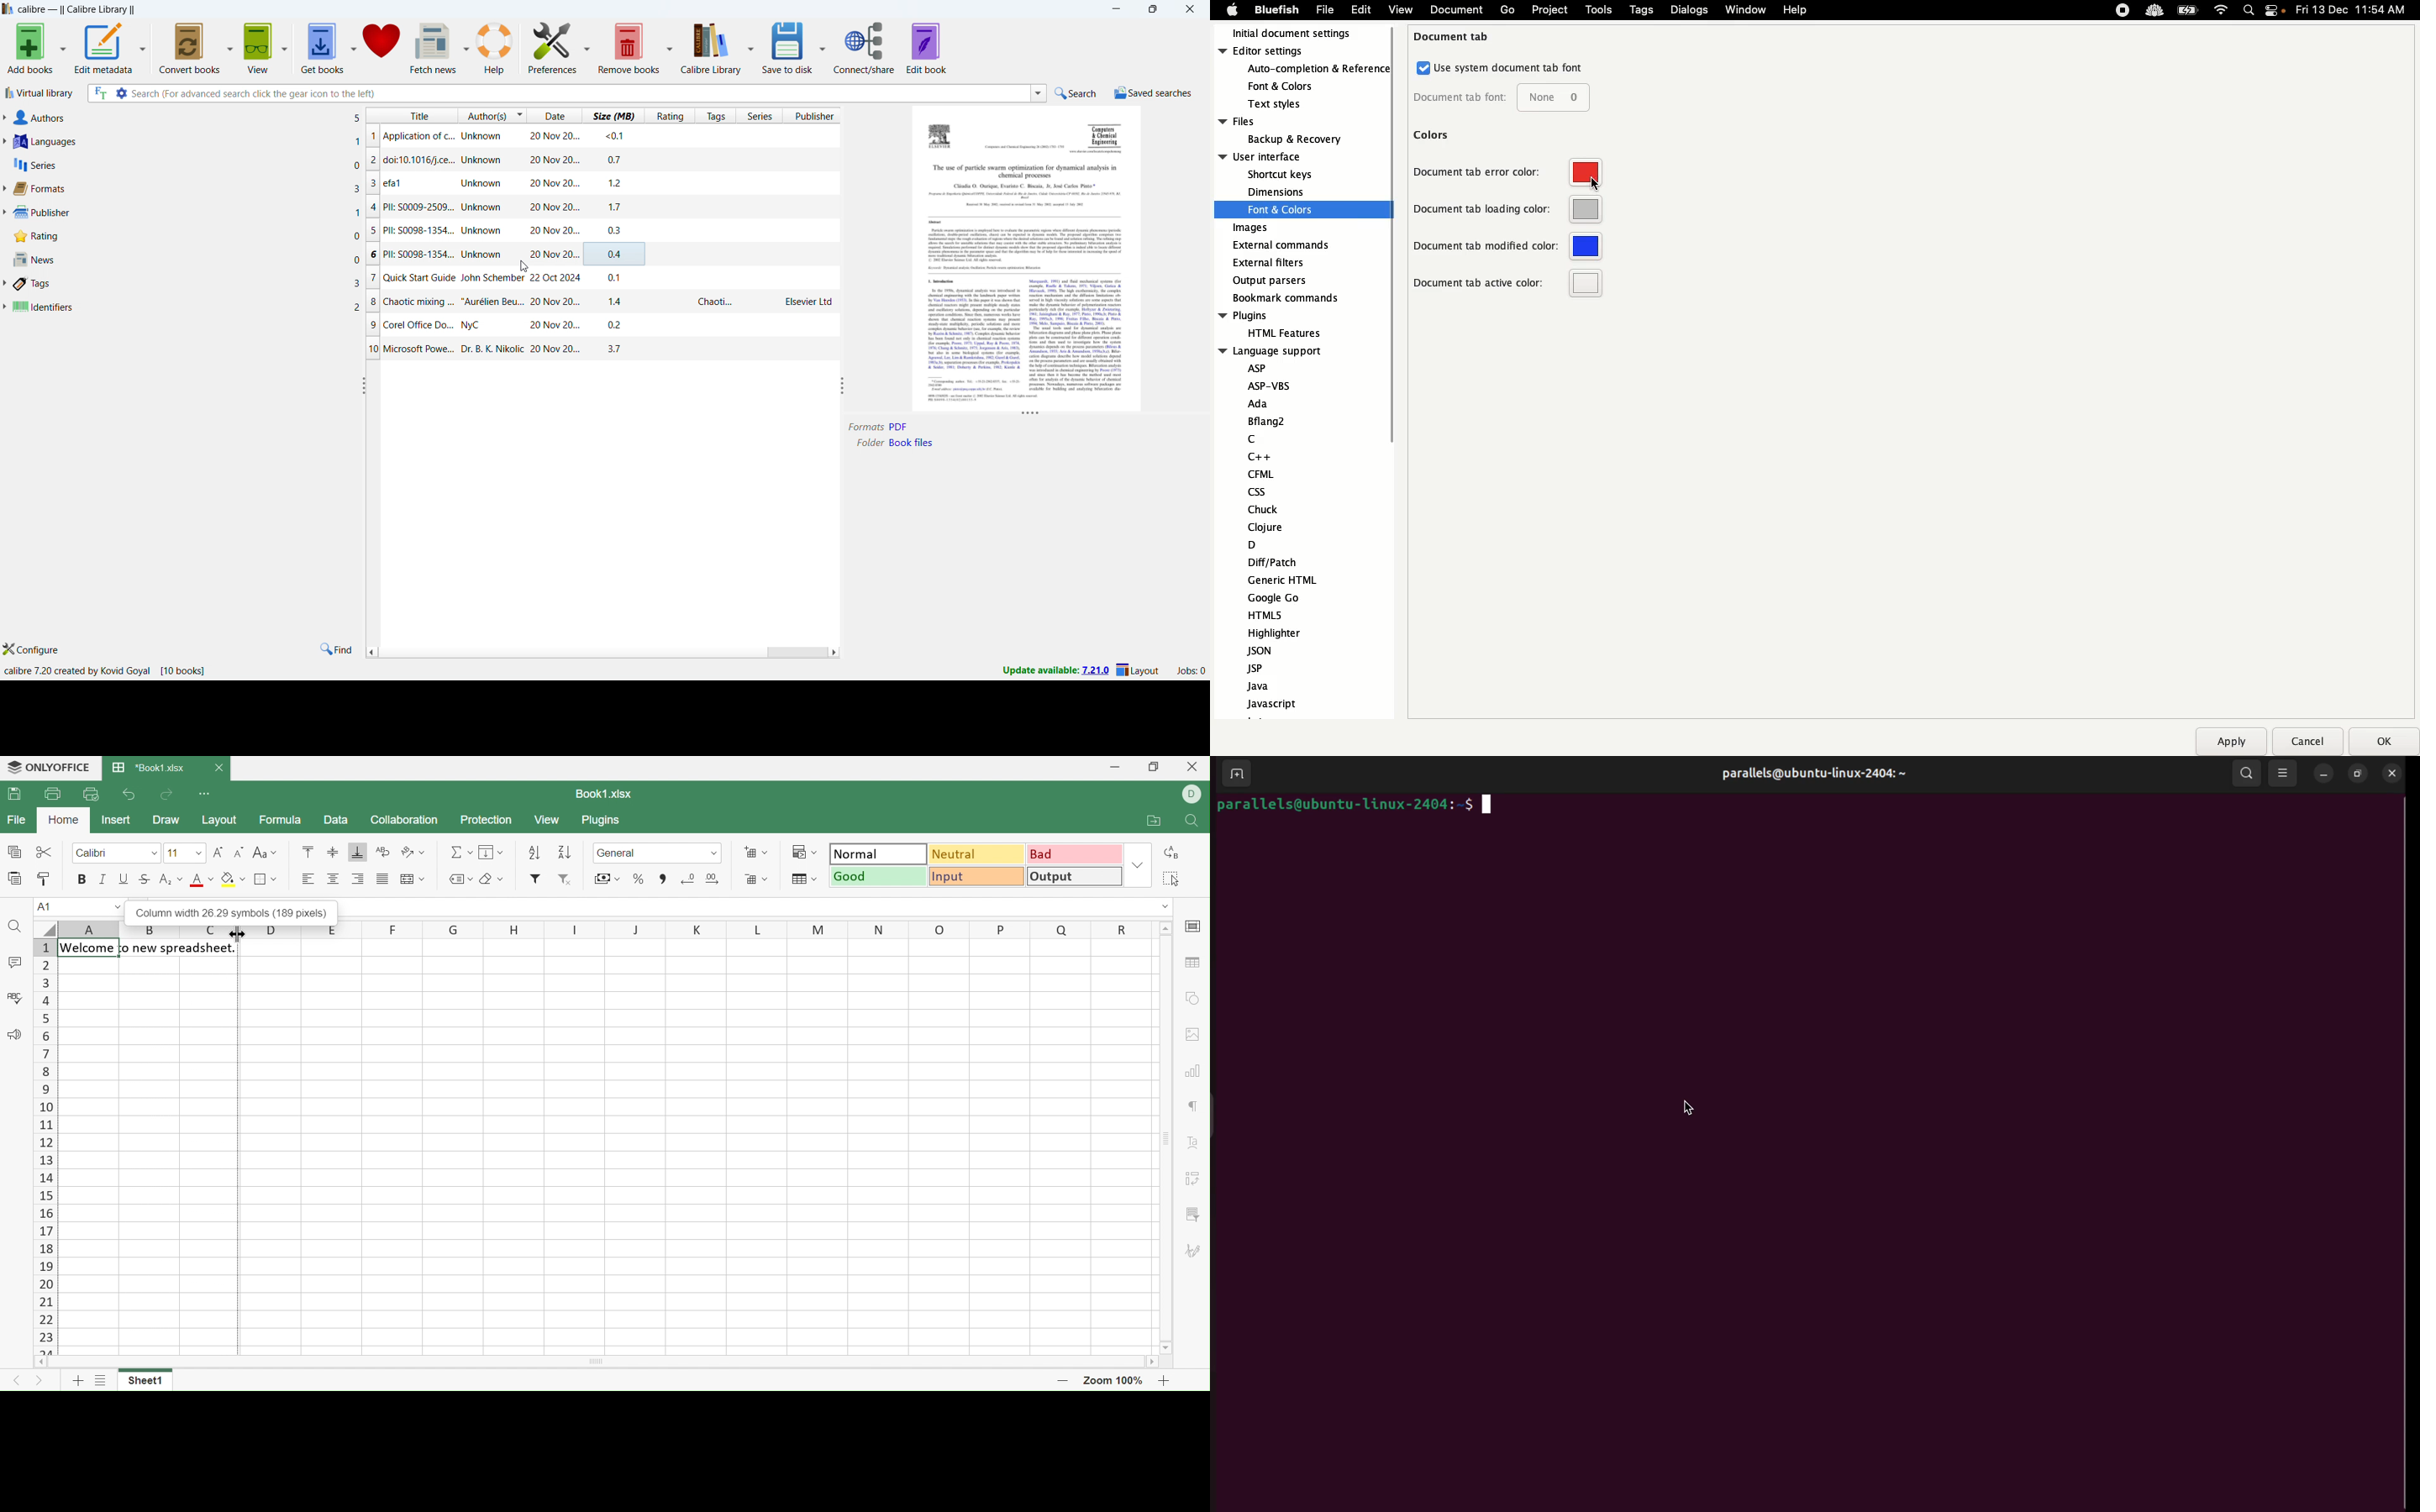  What do you see at coordinates (94, 852) in the screenshot?
I see `Calibri` at bounding box center [94, 852].